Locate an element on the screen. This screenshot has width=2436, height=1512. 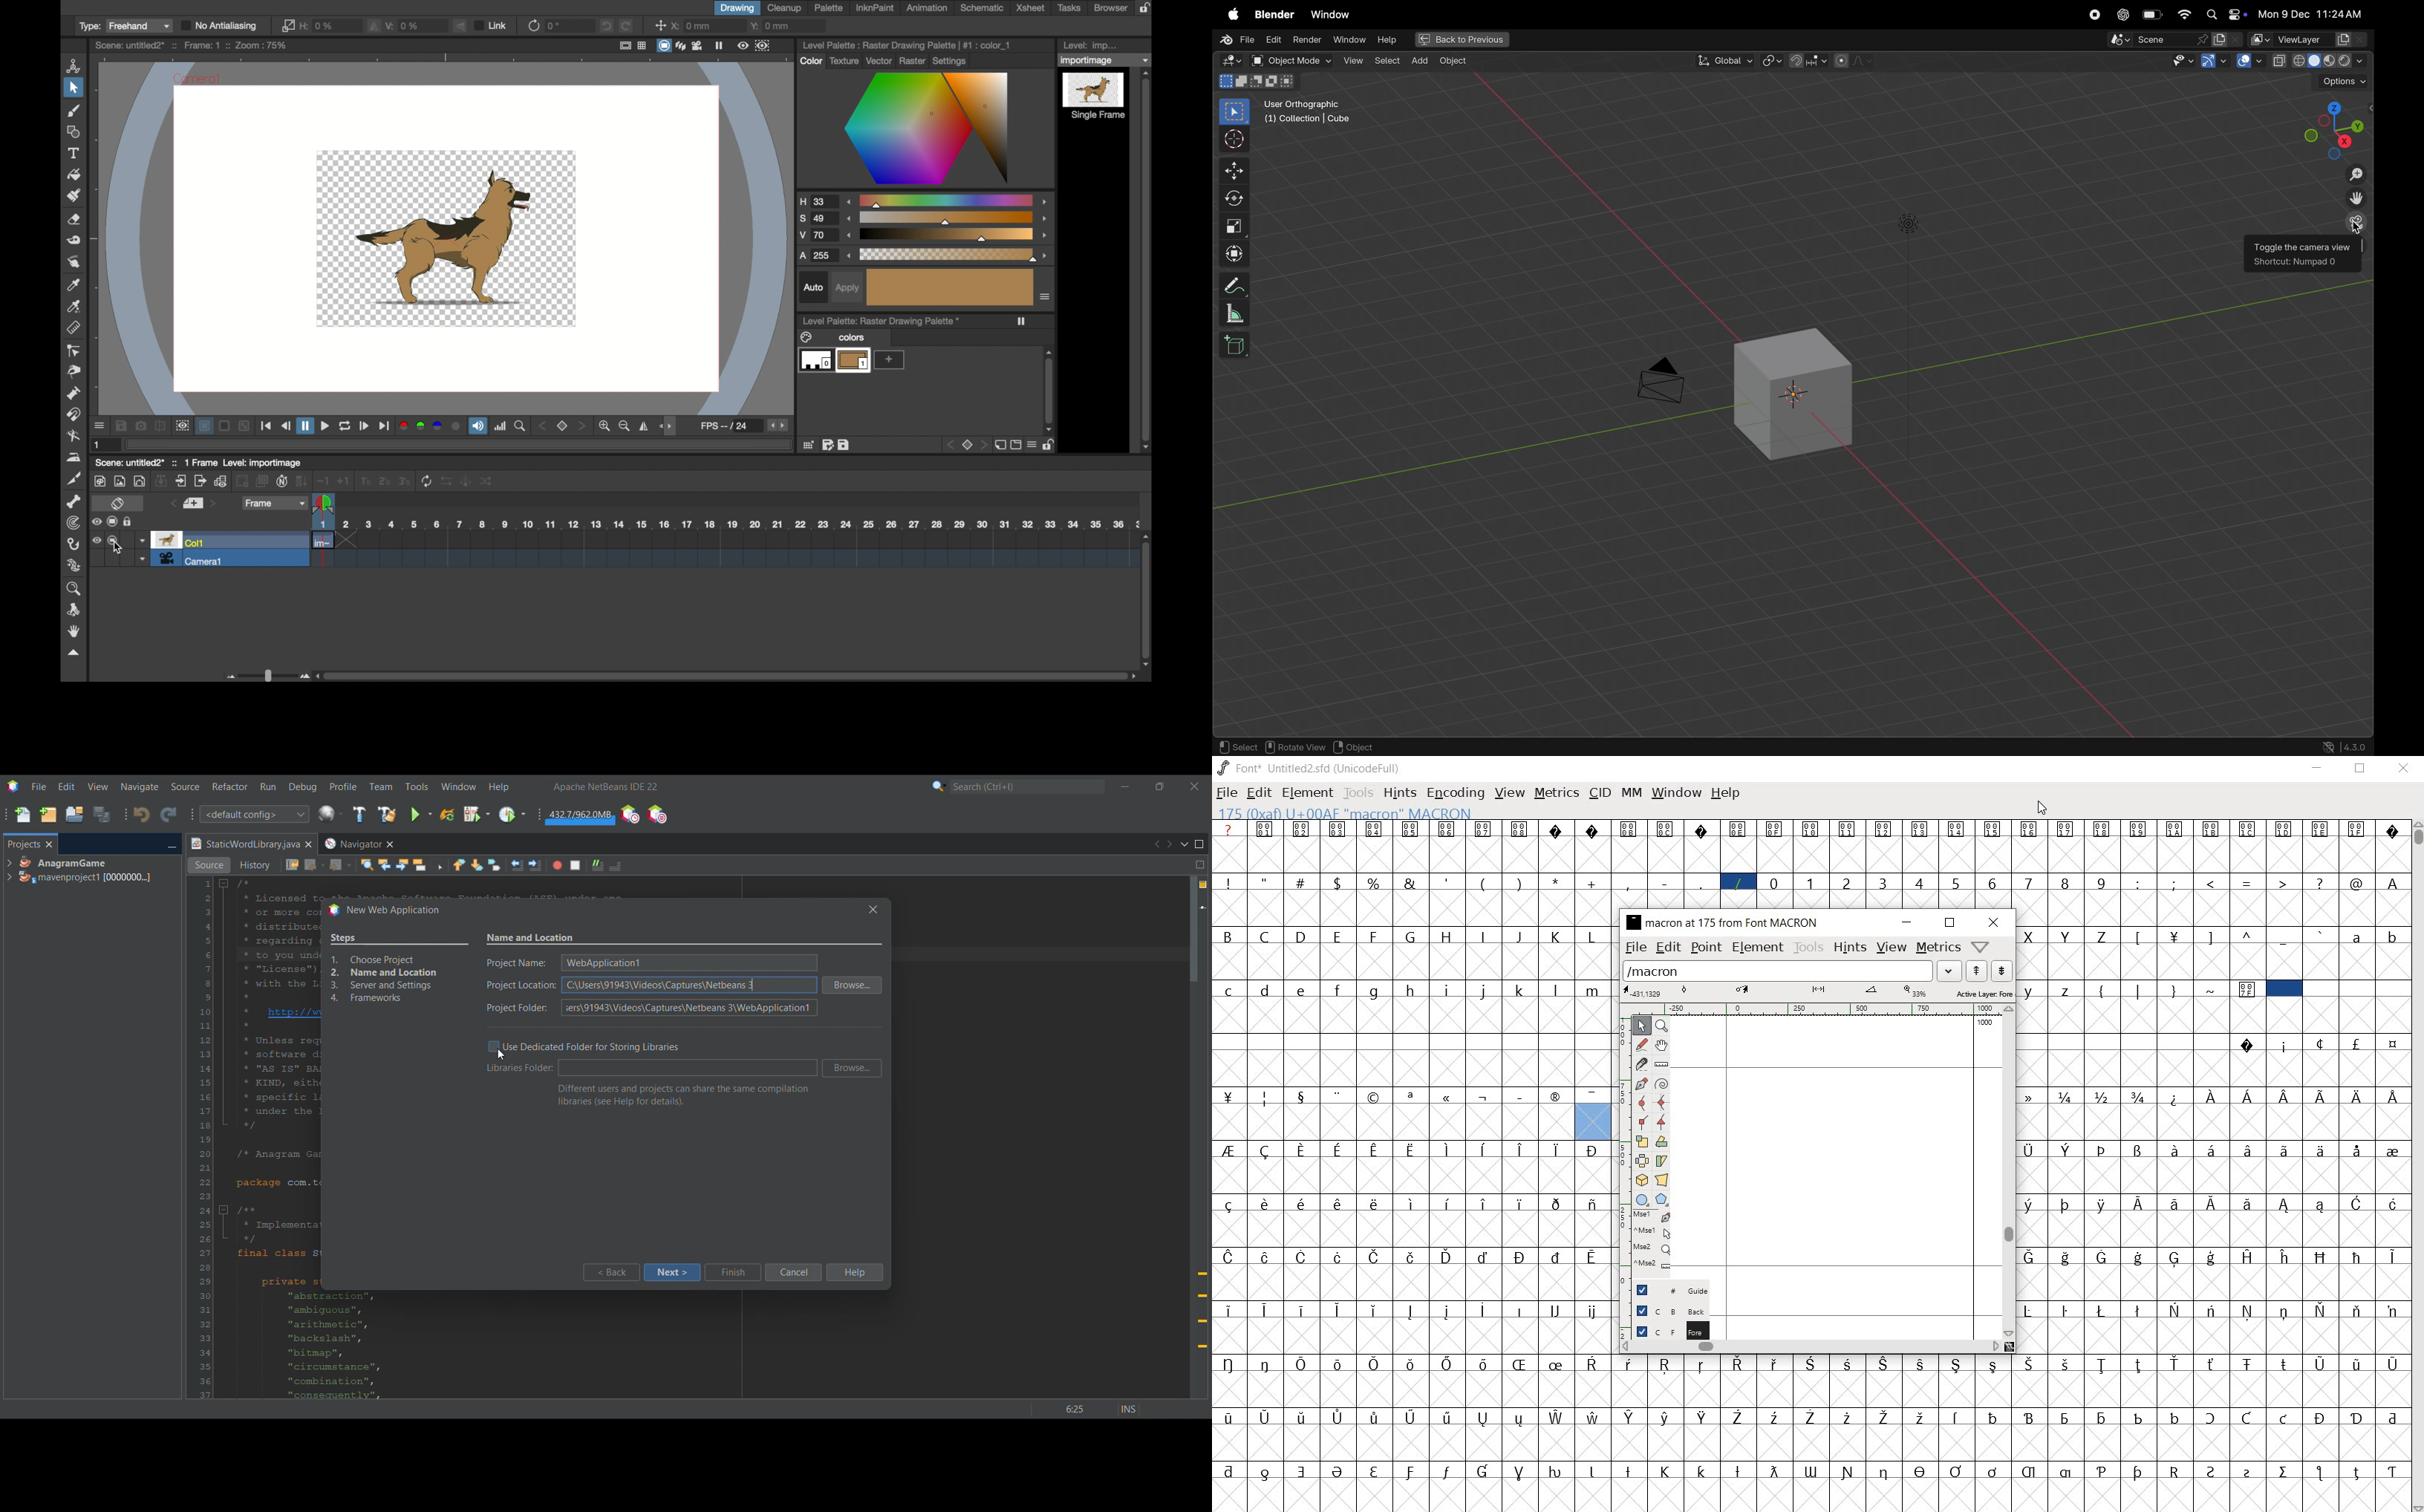
Symbol is located at coordinates (1339, 1416).